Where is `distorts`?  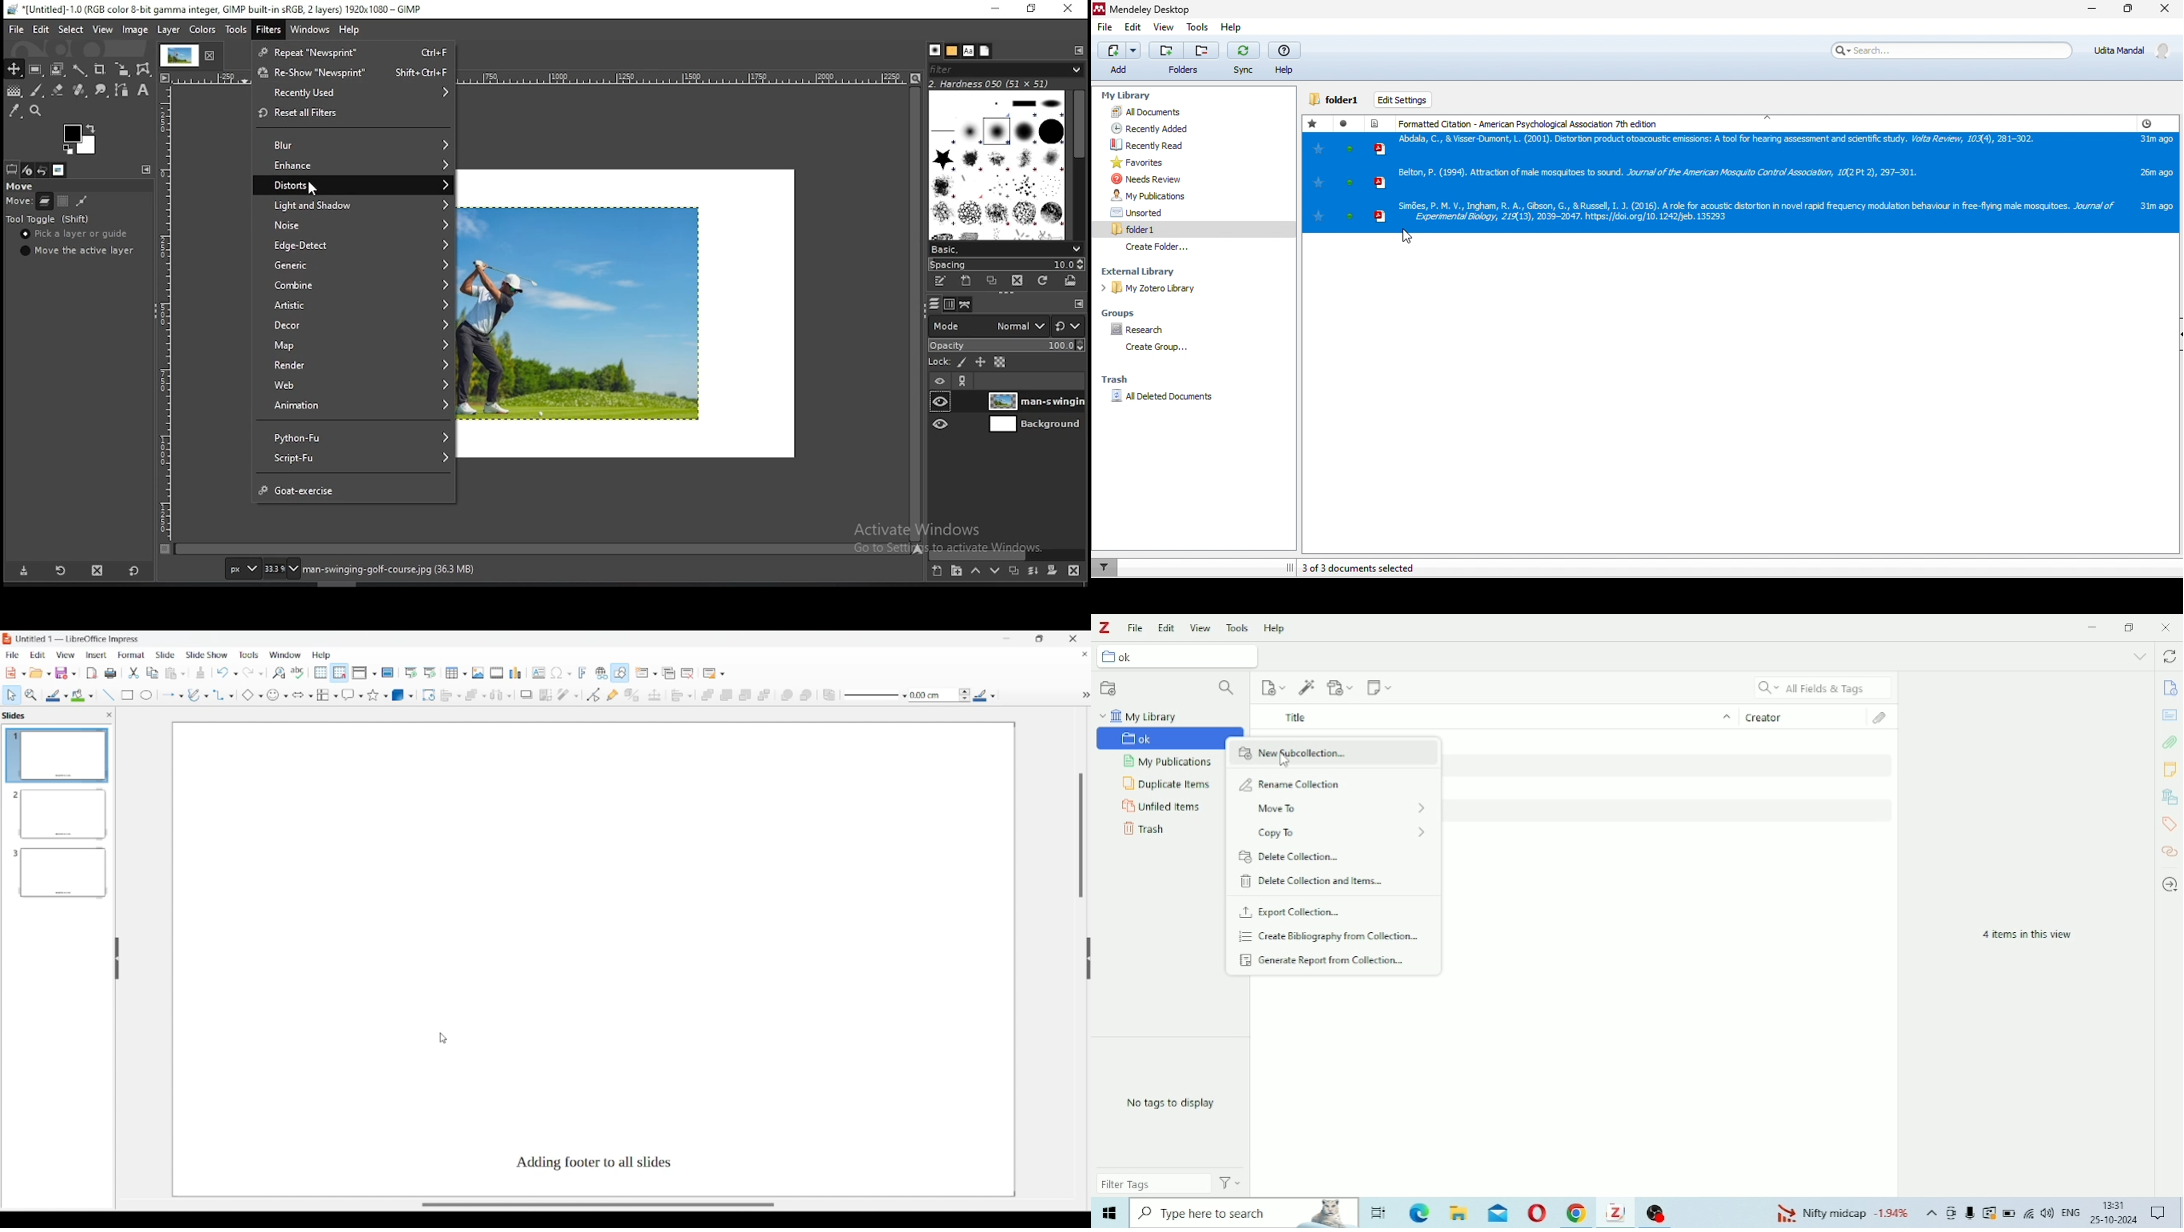 distorts is located at coordinates (354, 184).